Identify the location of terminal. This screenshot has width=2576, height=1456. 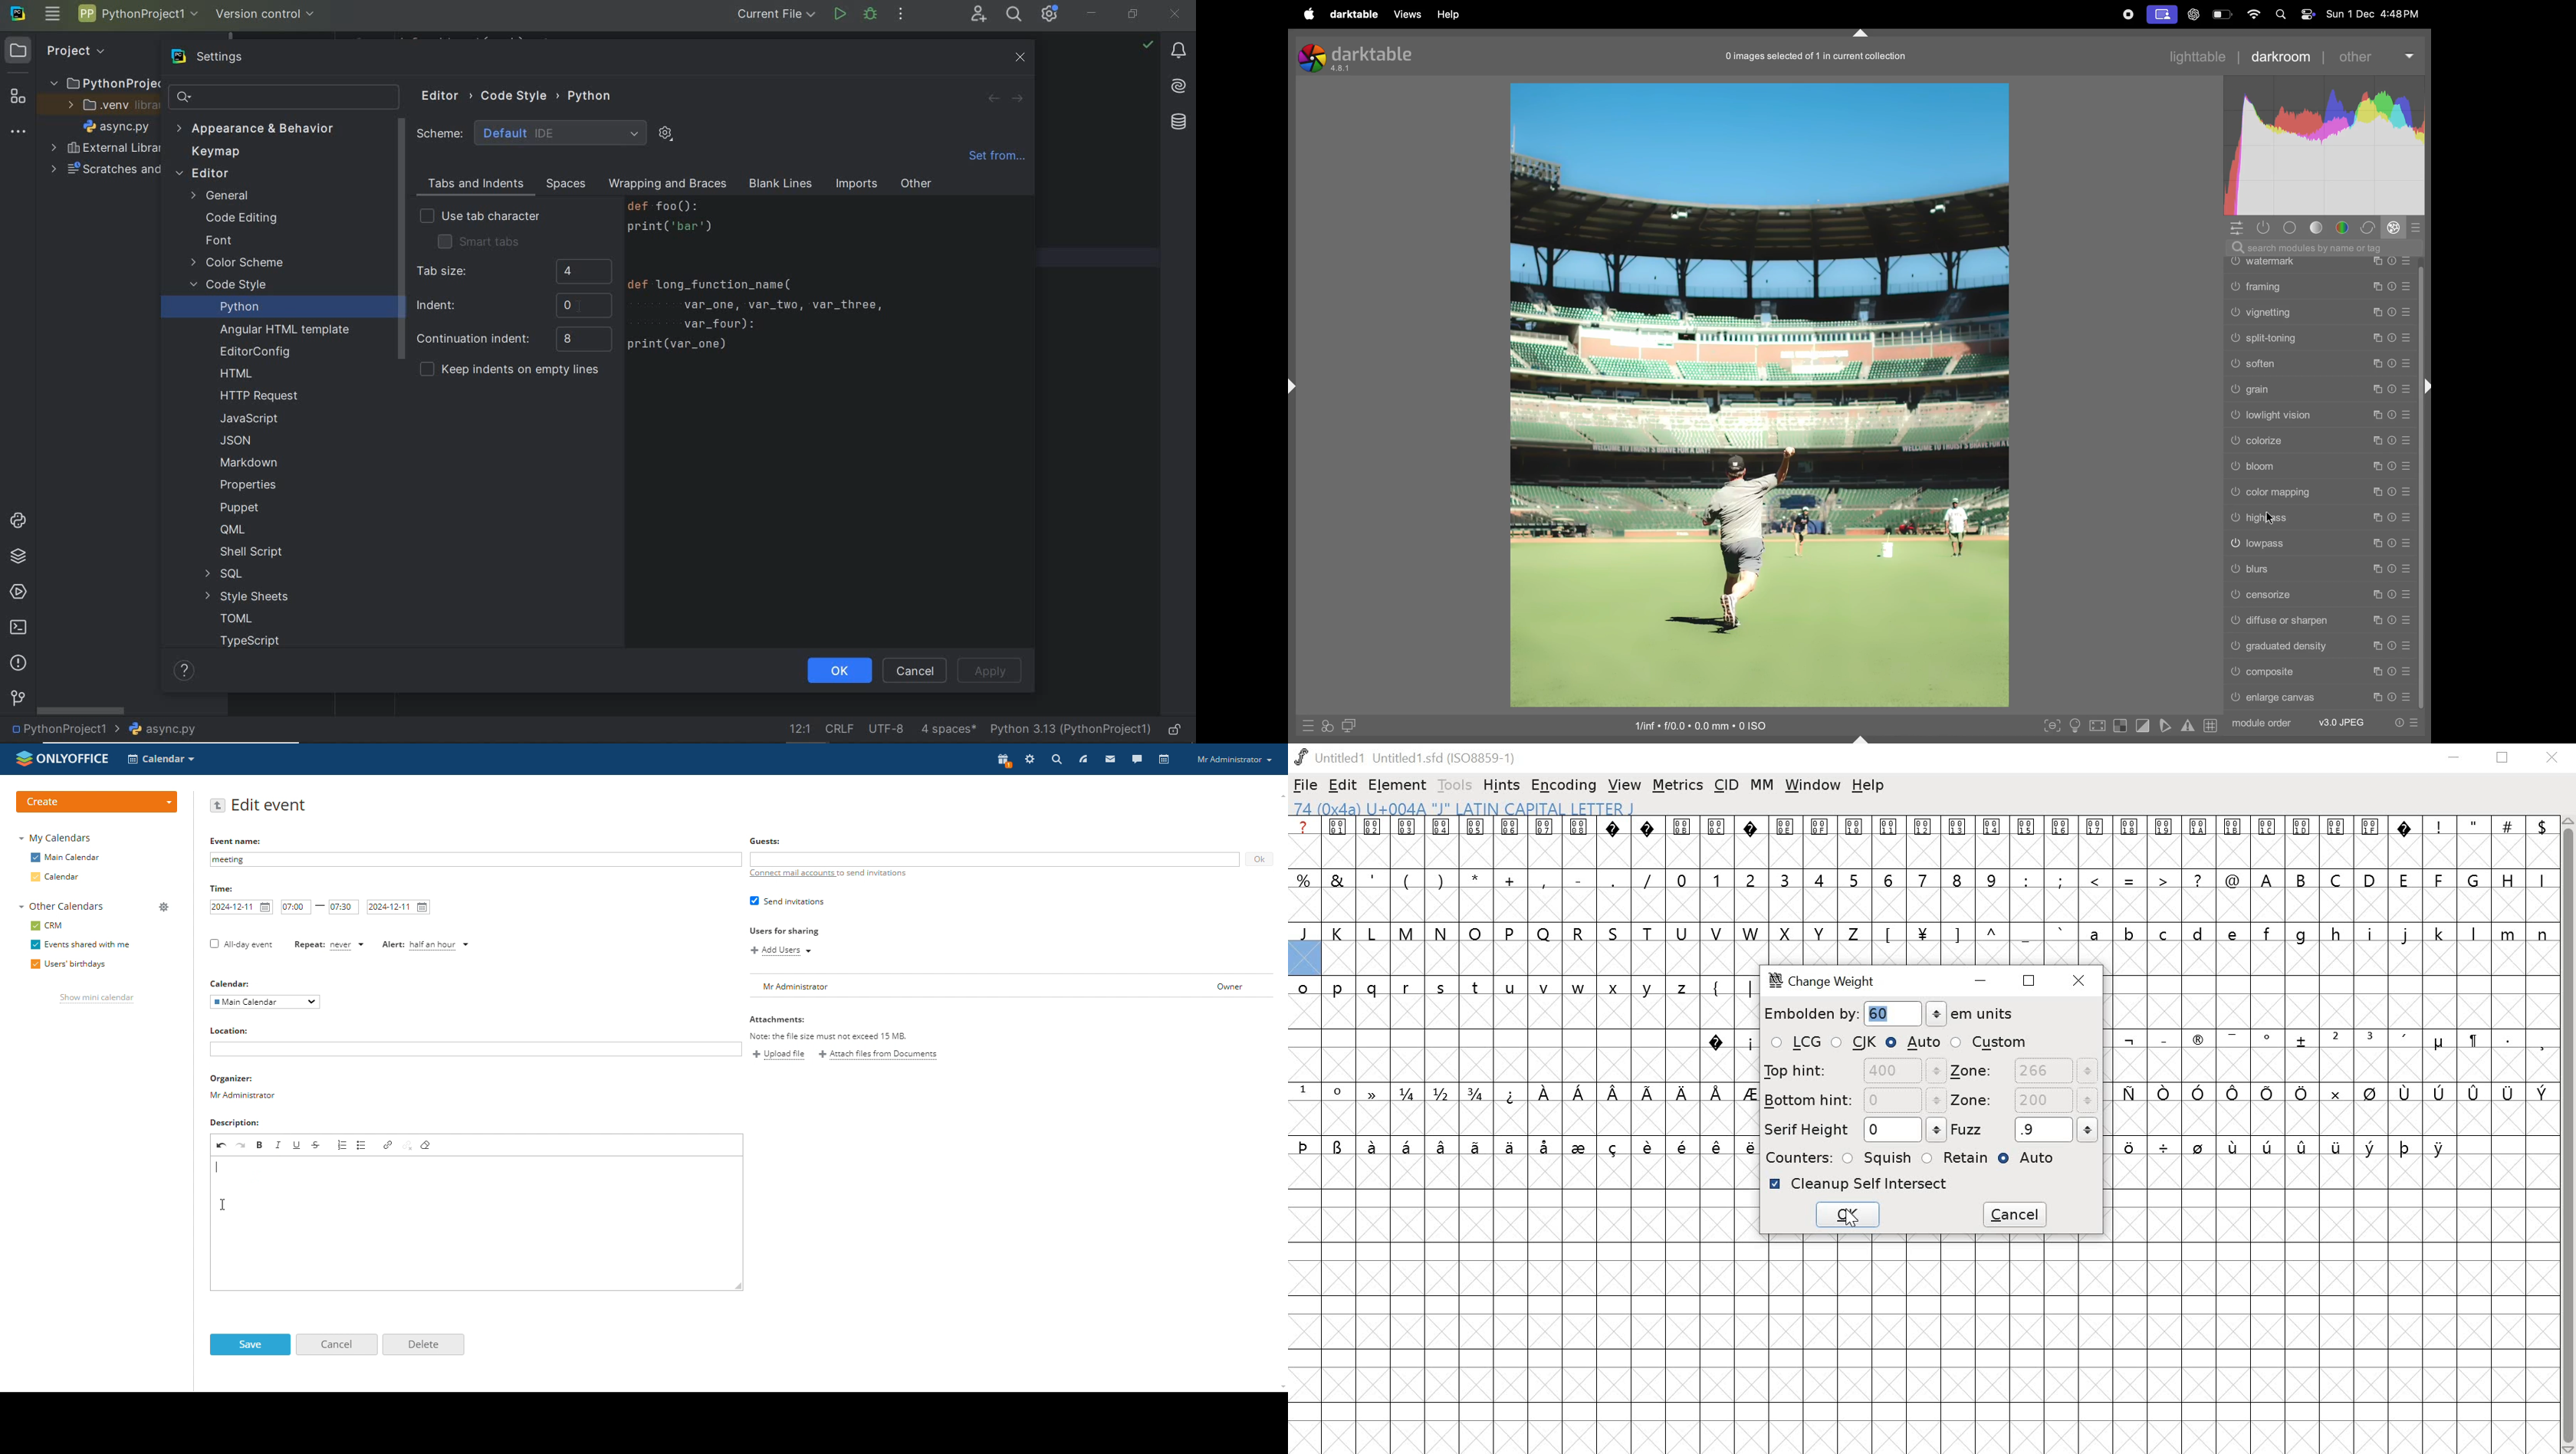
(19, 628).